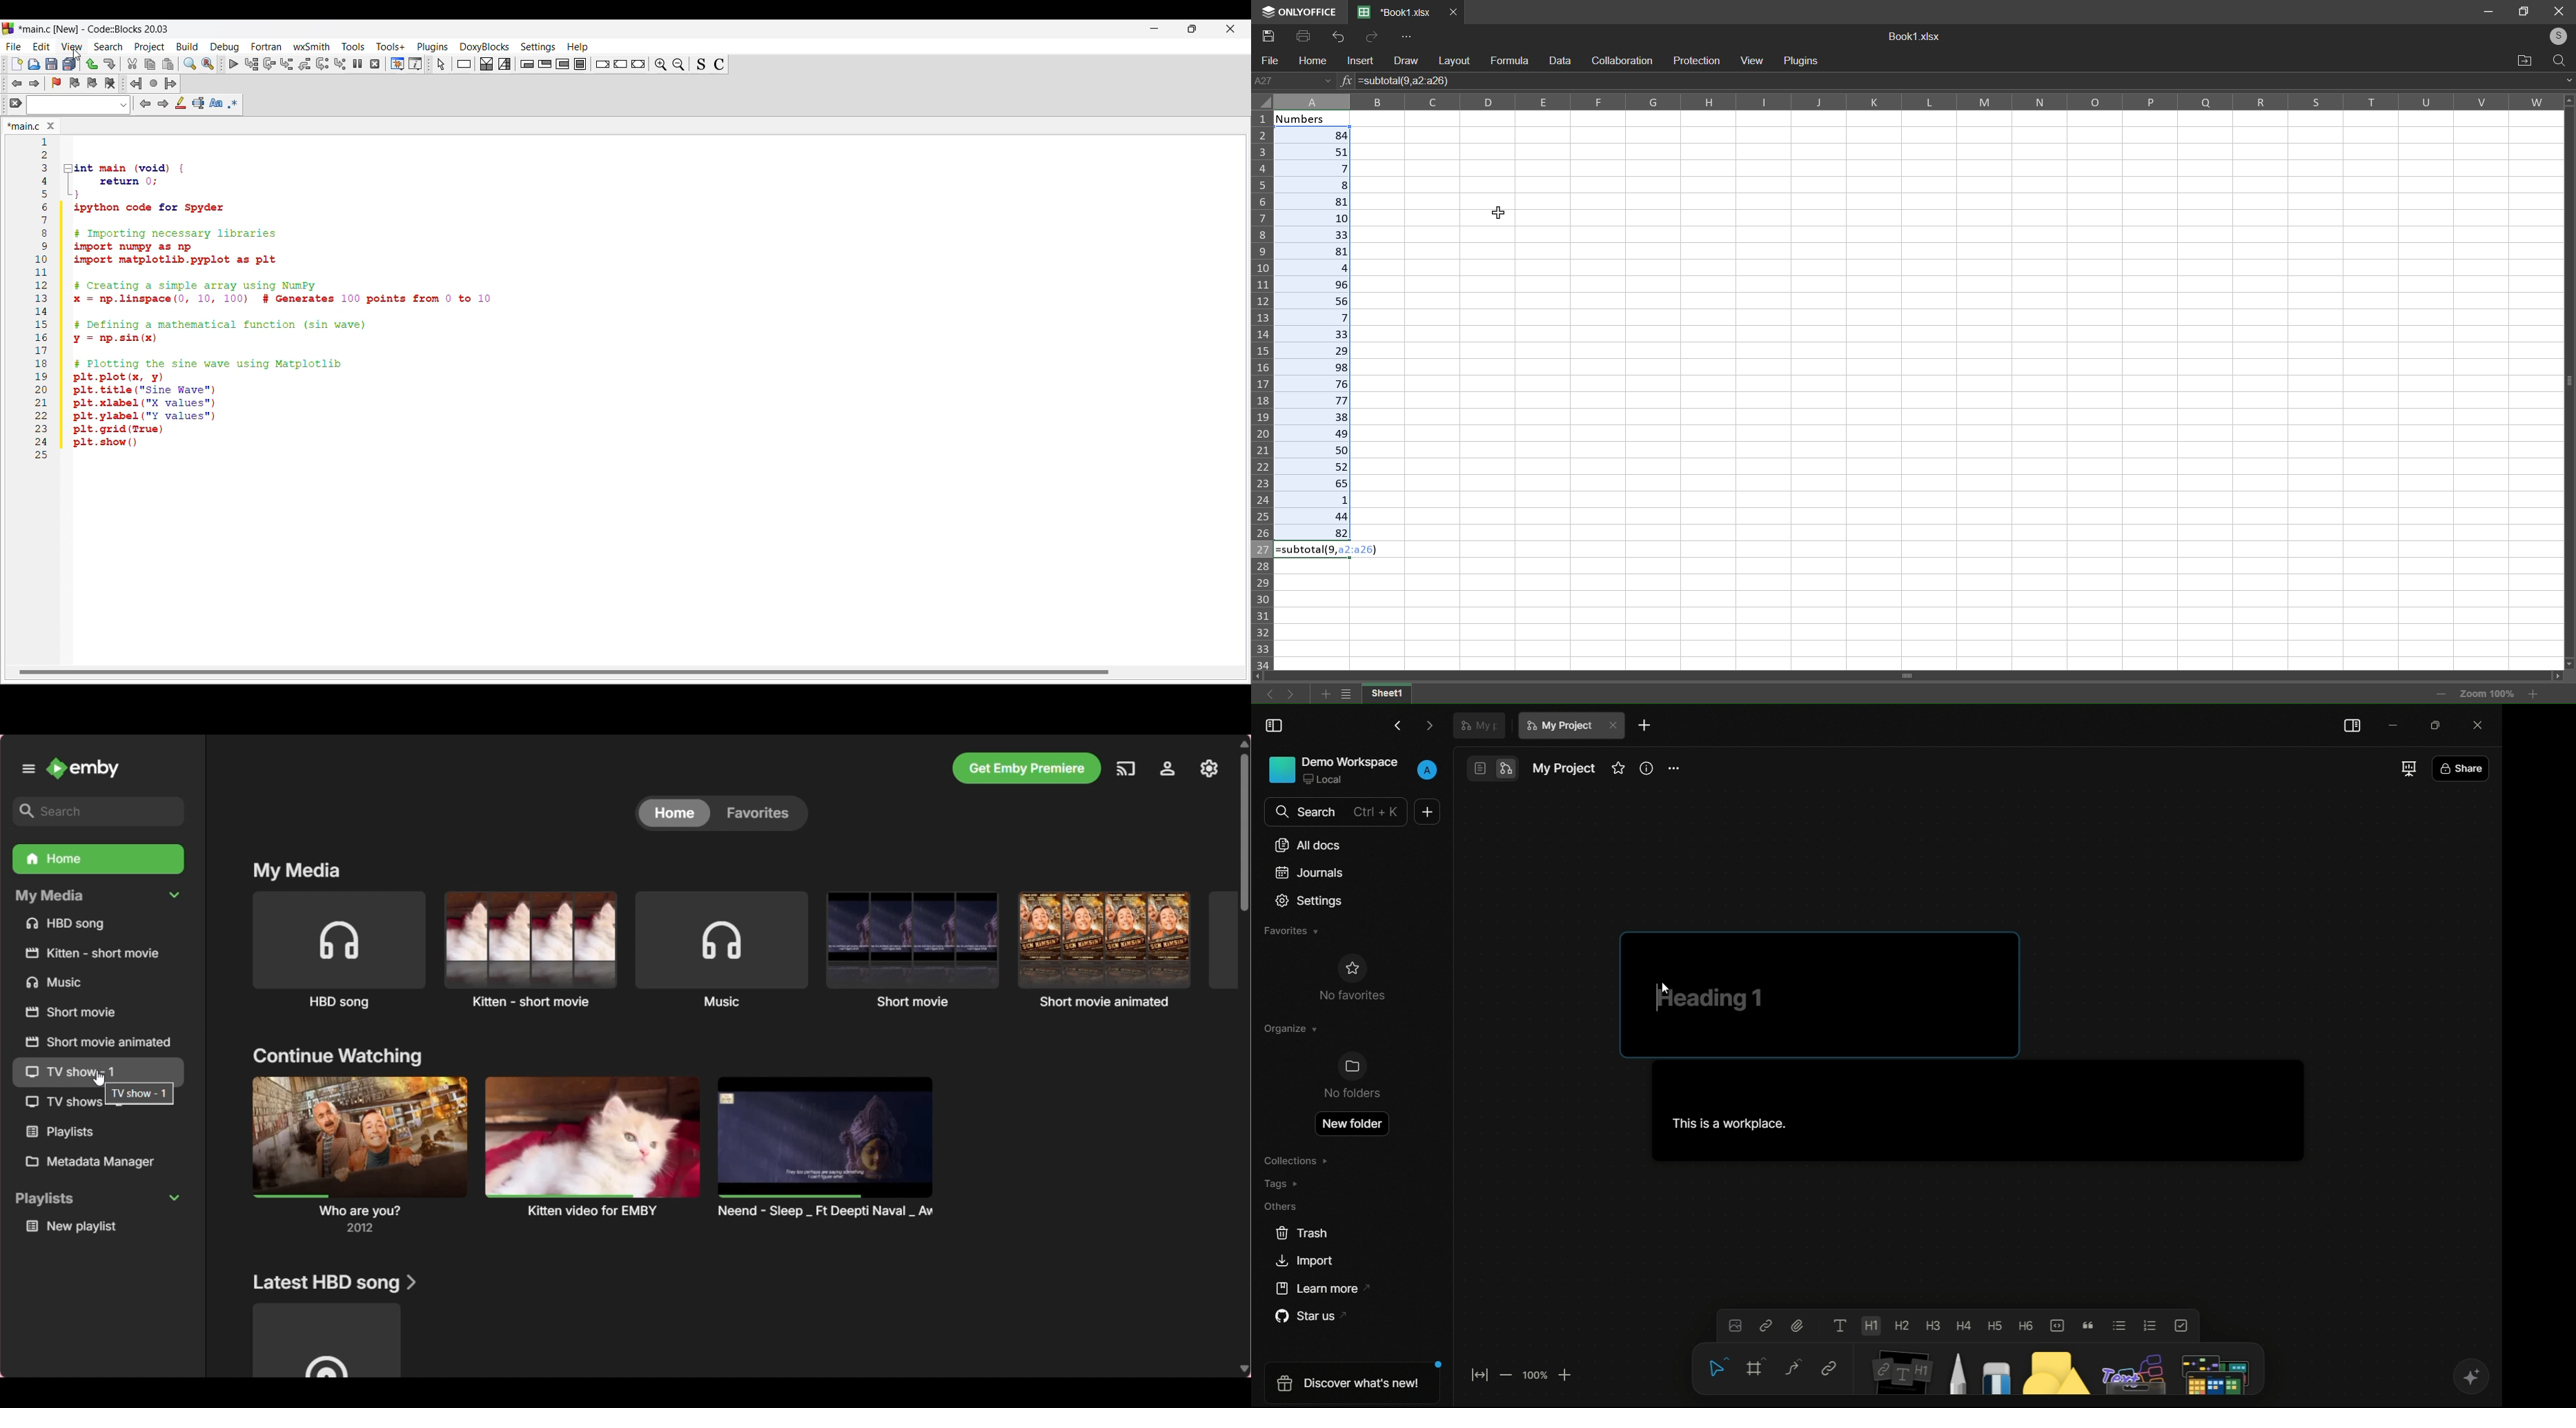  Describe the element at coordinates (133, 63) in the screenshot. I see `Cut` at that location.